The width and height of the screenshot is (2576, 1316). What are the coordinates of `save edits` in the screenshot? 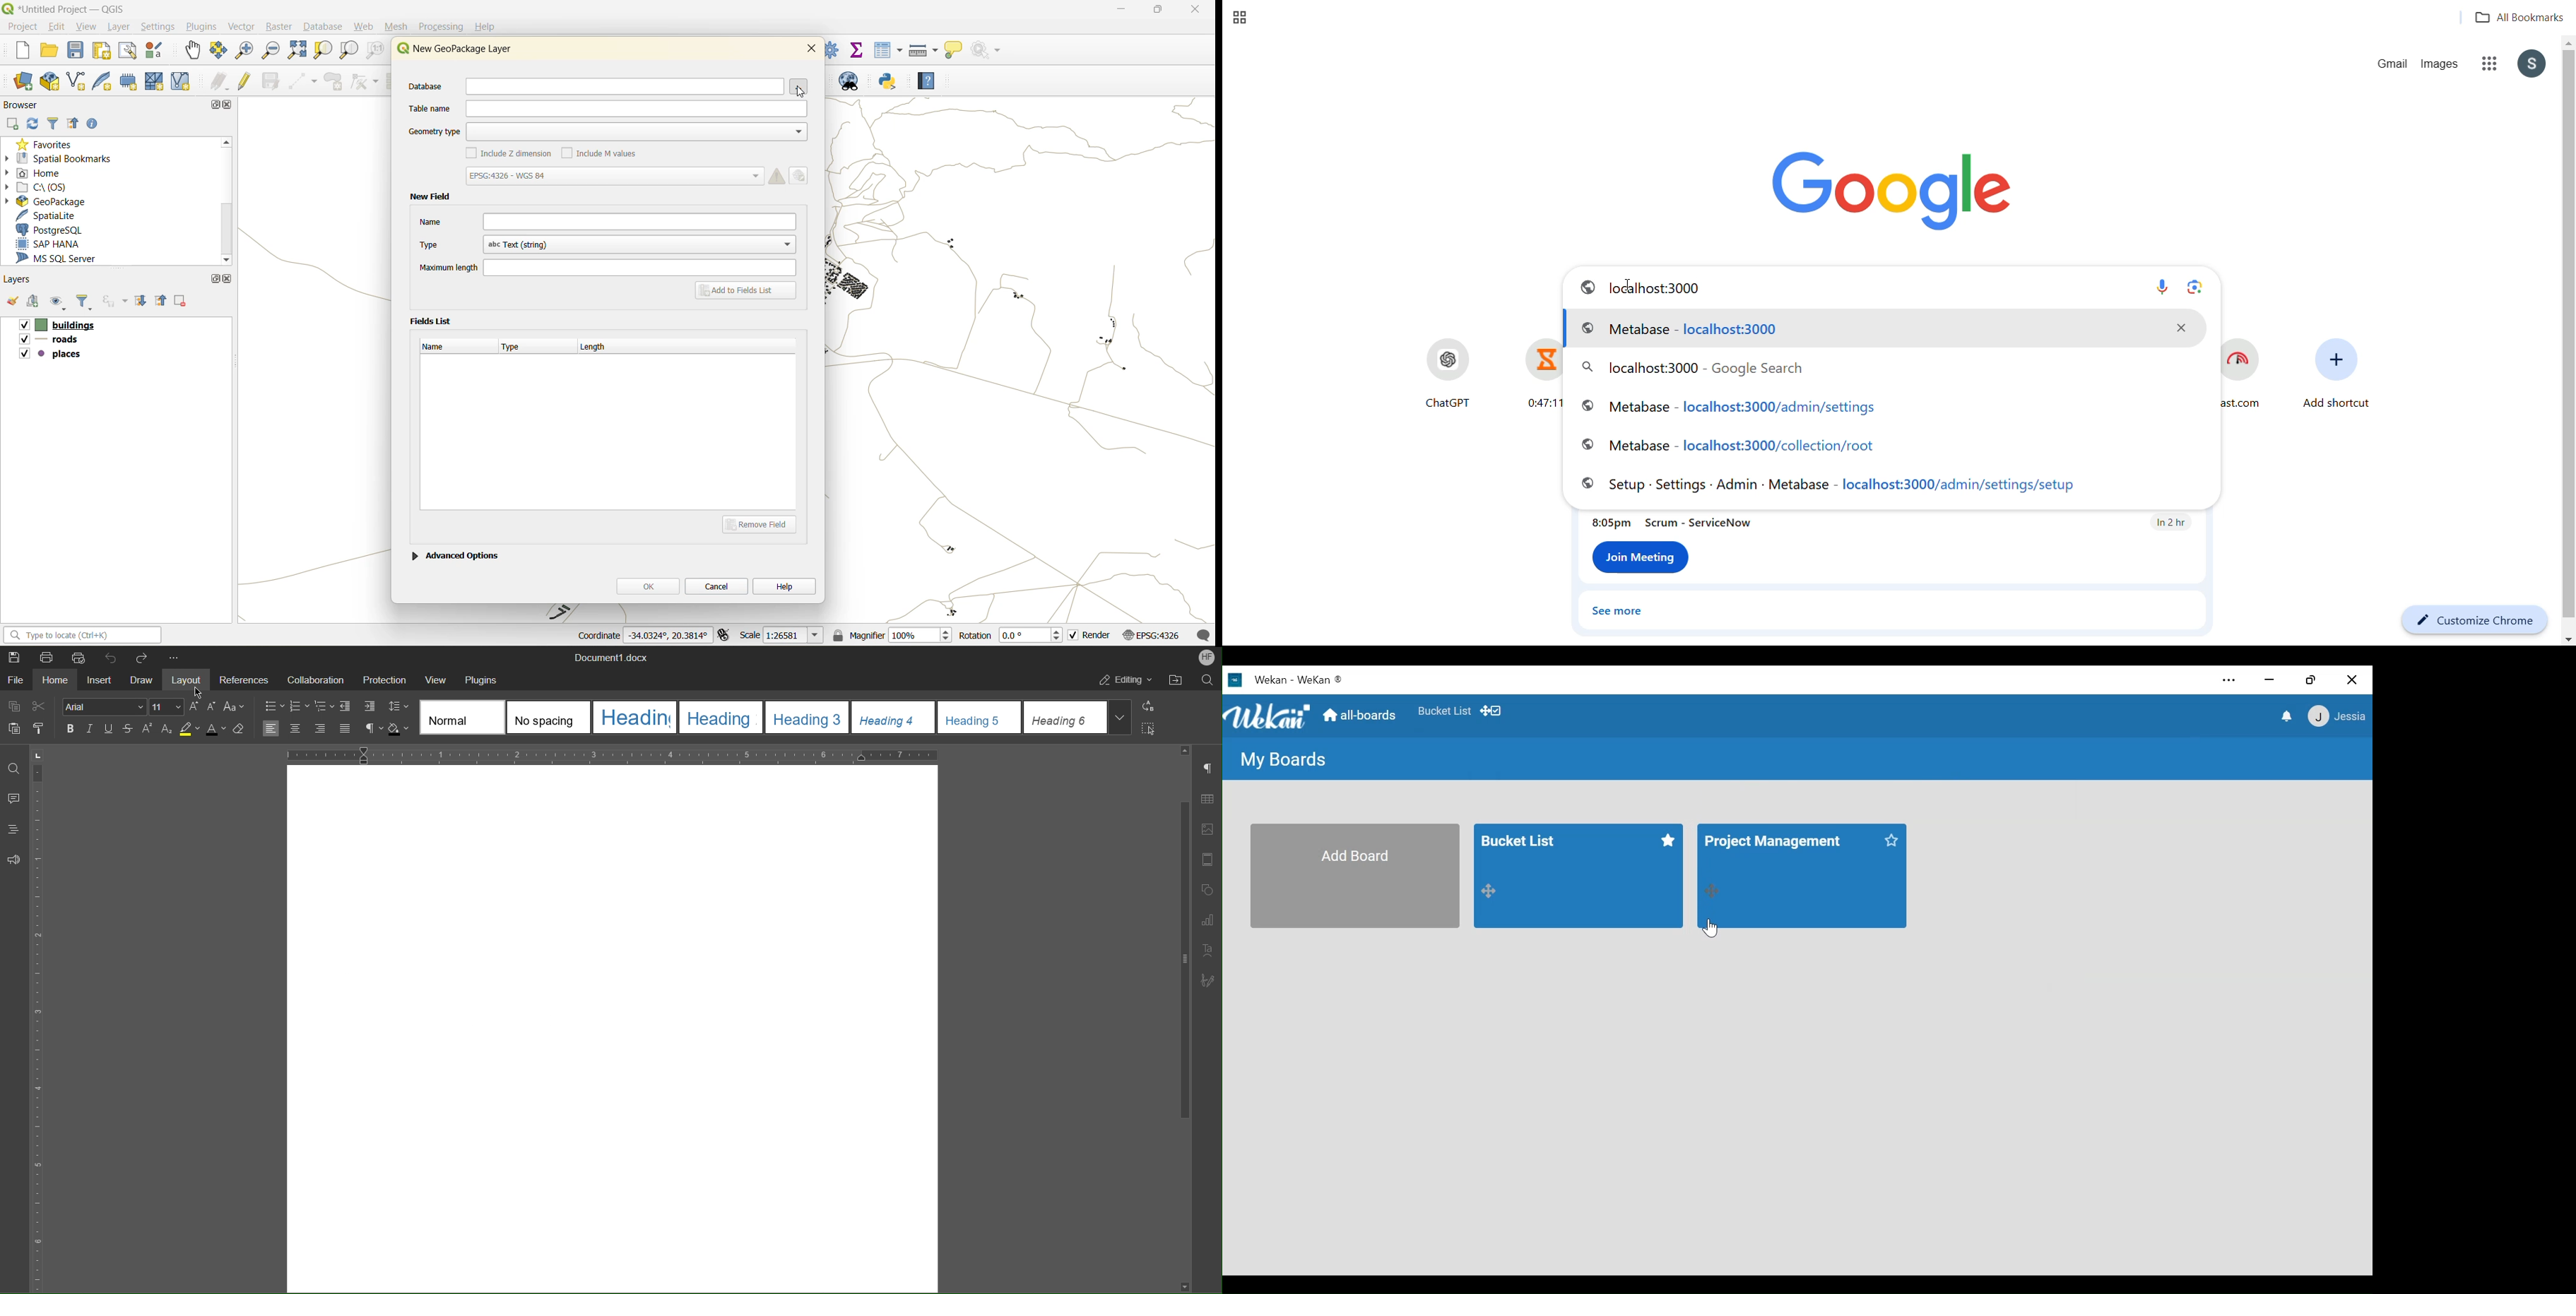 It's located at (272, 81).